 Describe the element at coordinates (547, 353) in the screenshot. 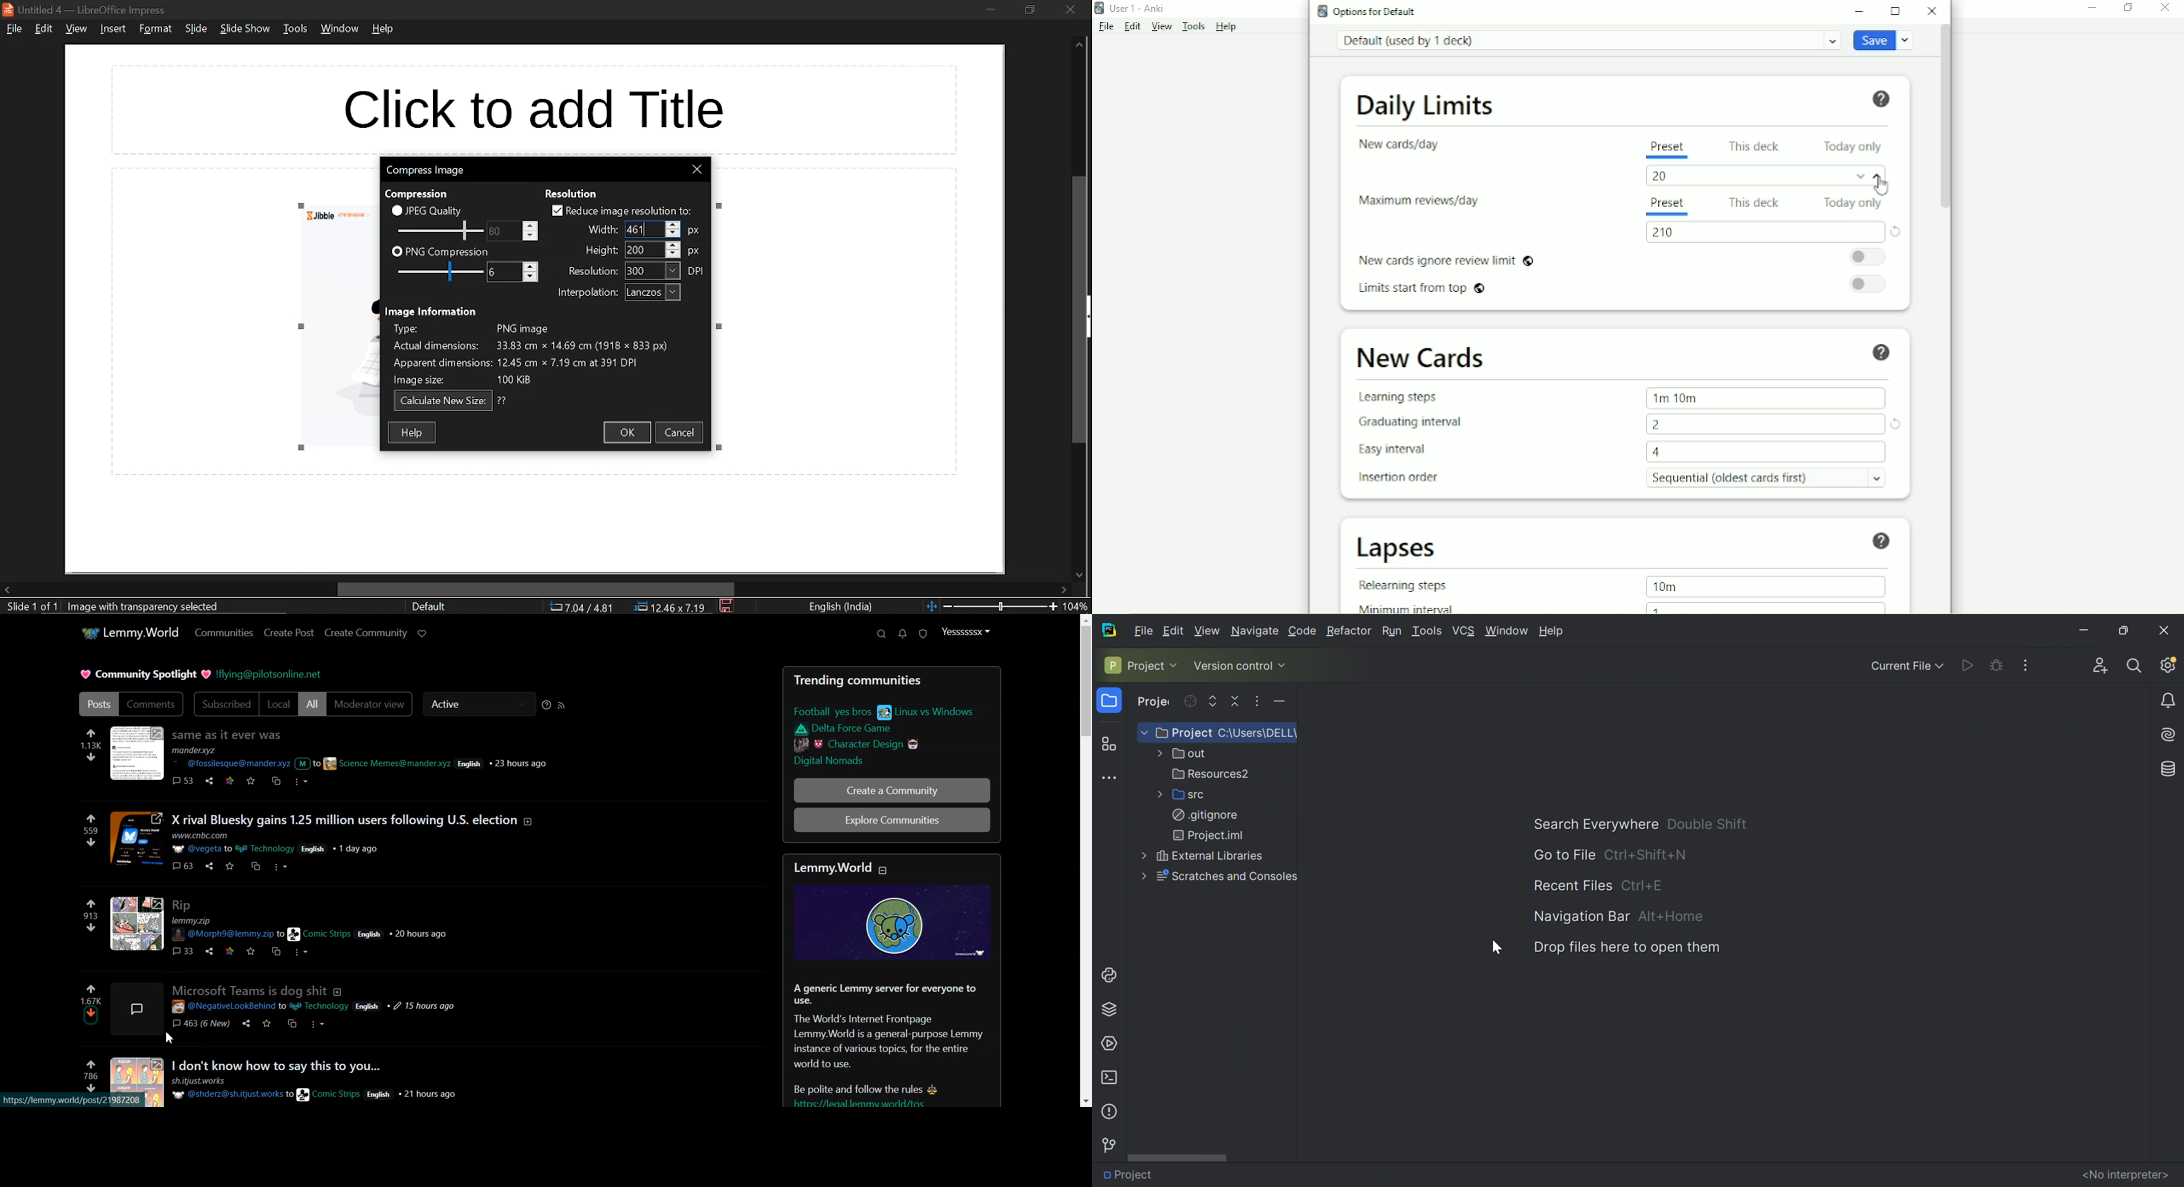

I see `Image information` at that location.